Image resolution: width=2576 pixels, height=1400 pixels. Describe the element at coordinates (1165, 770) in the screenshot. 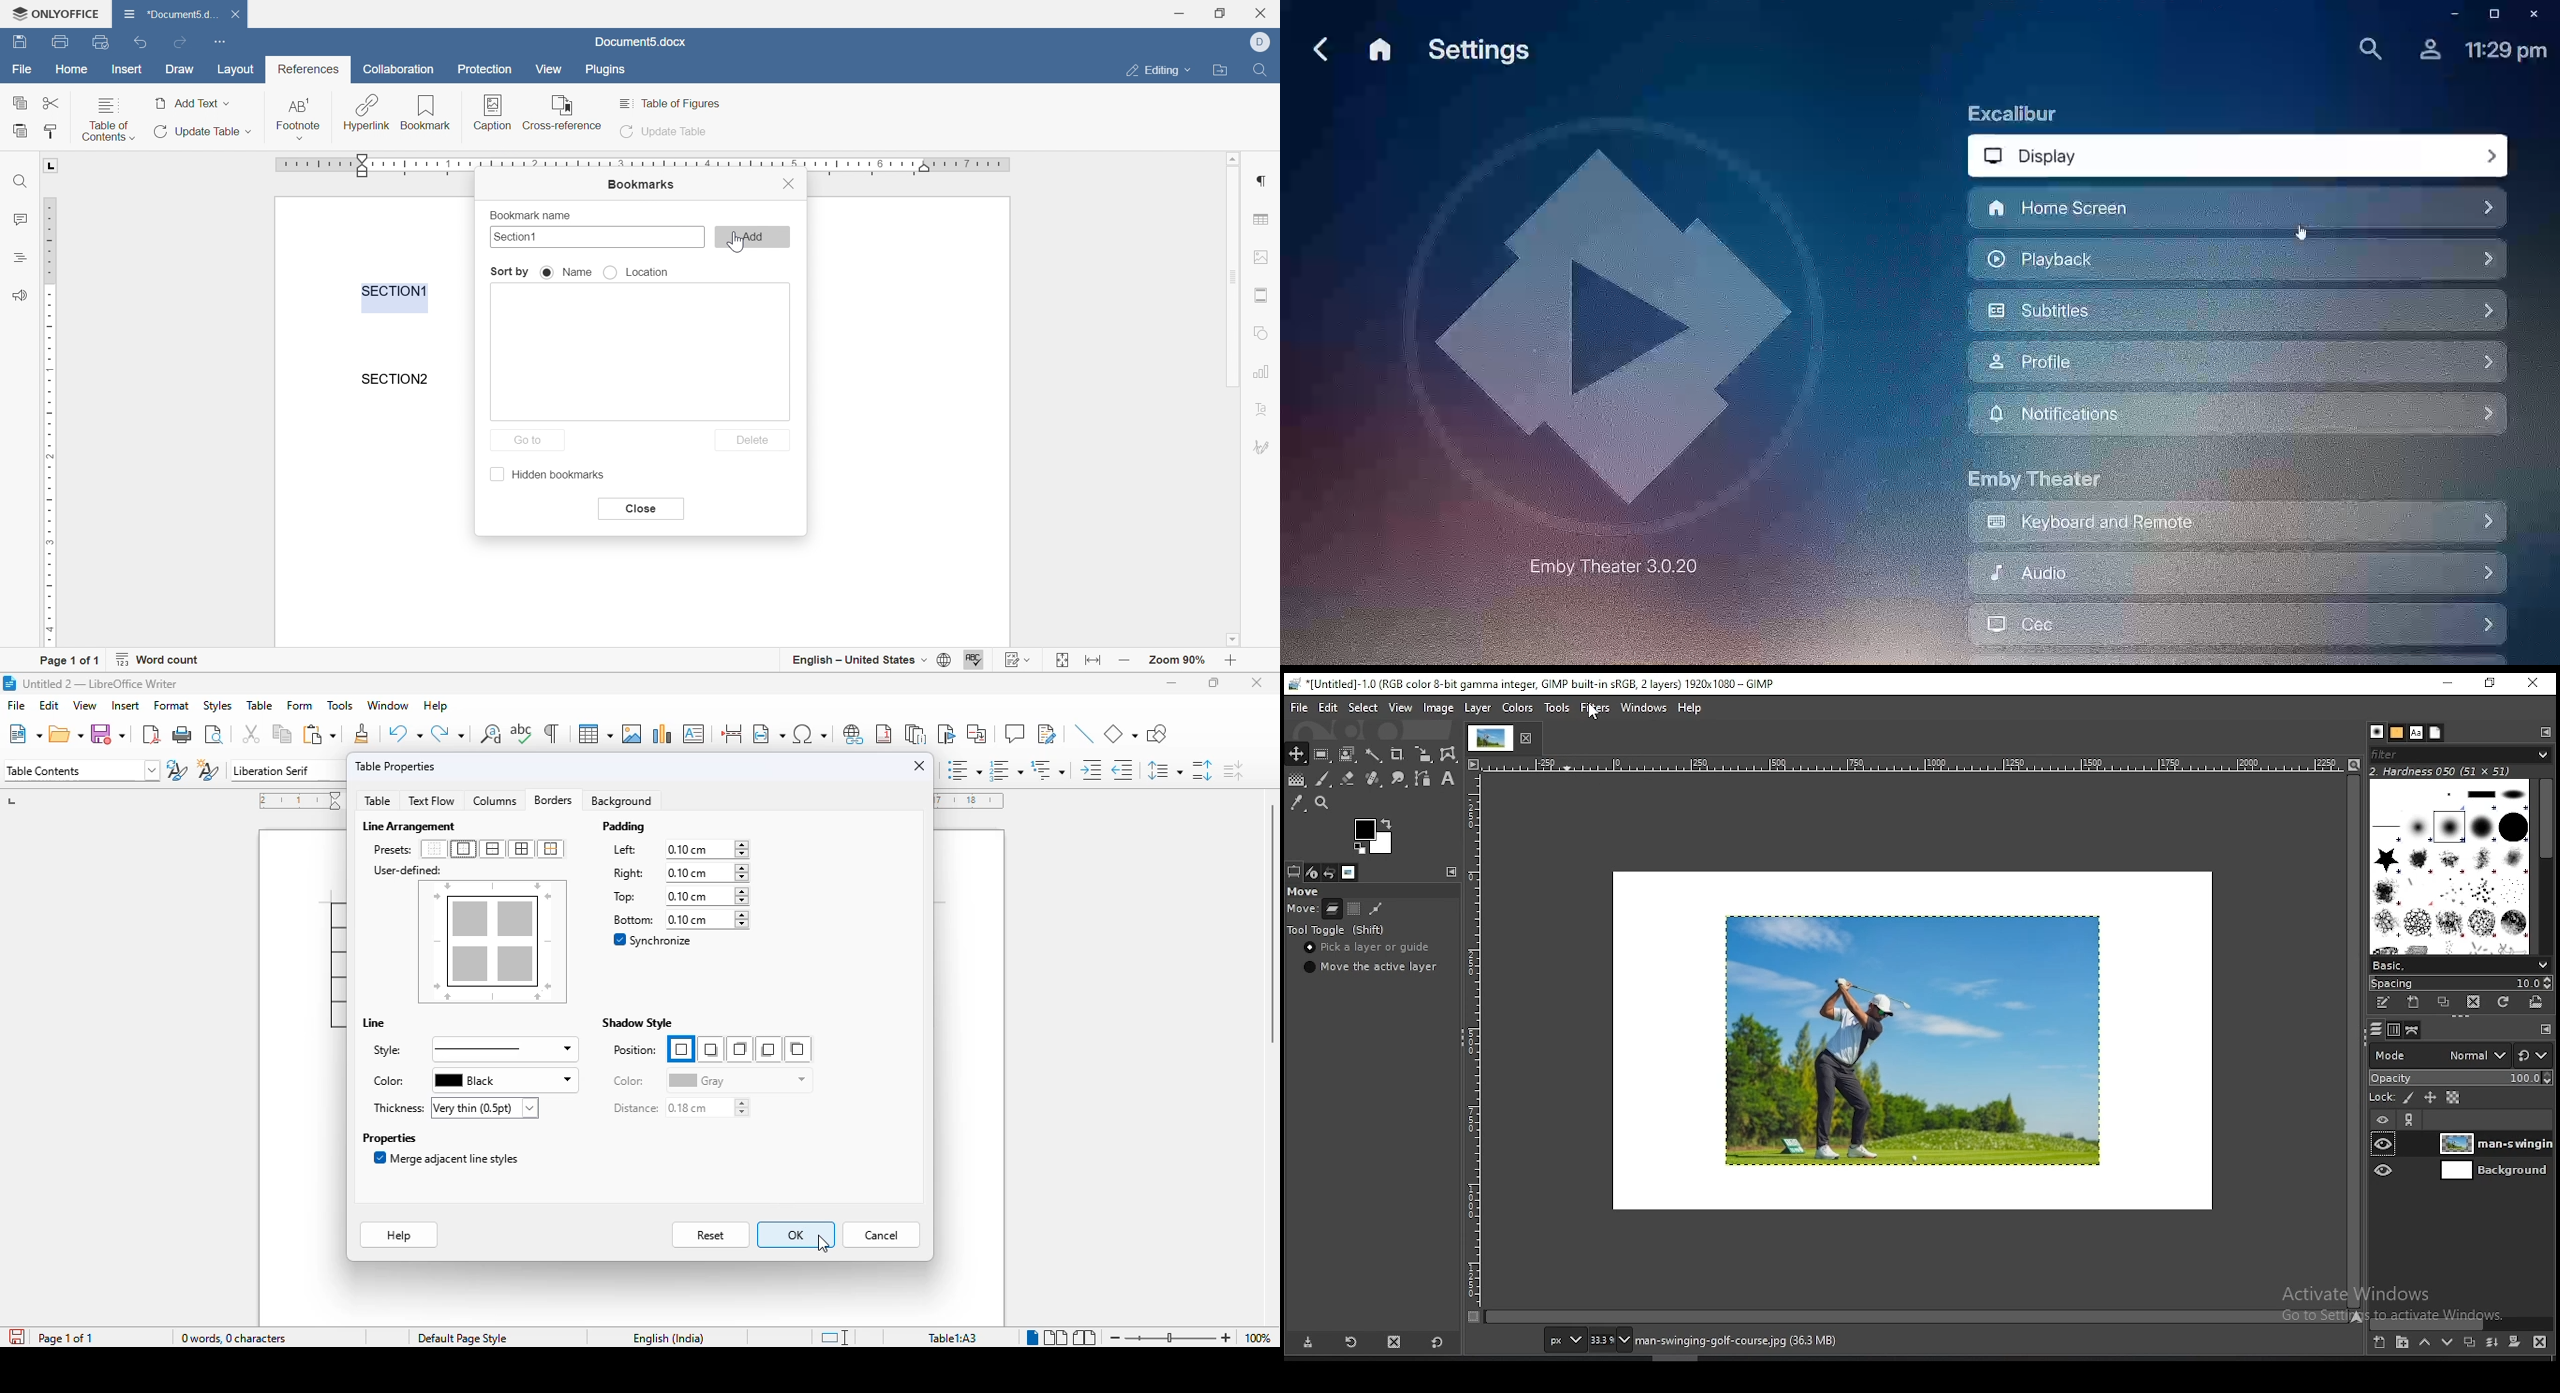

I see `set line spacing` at that location.